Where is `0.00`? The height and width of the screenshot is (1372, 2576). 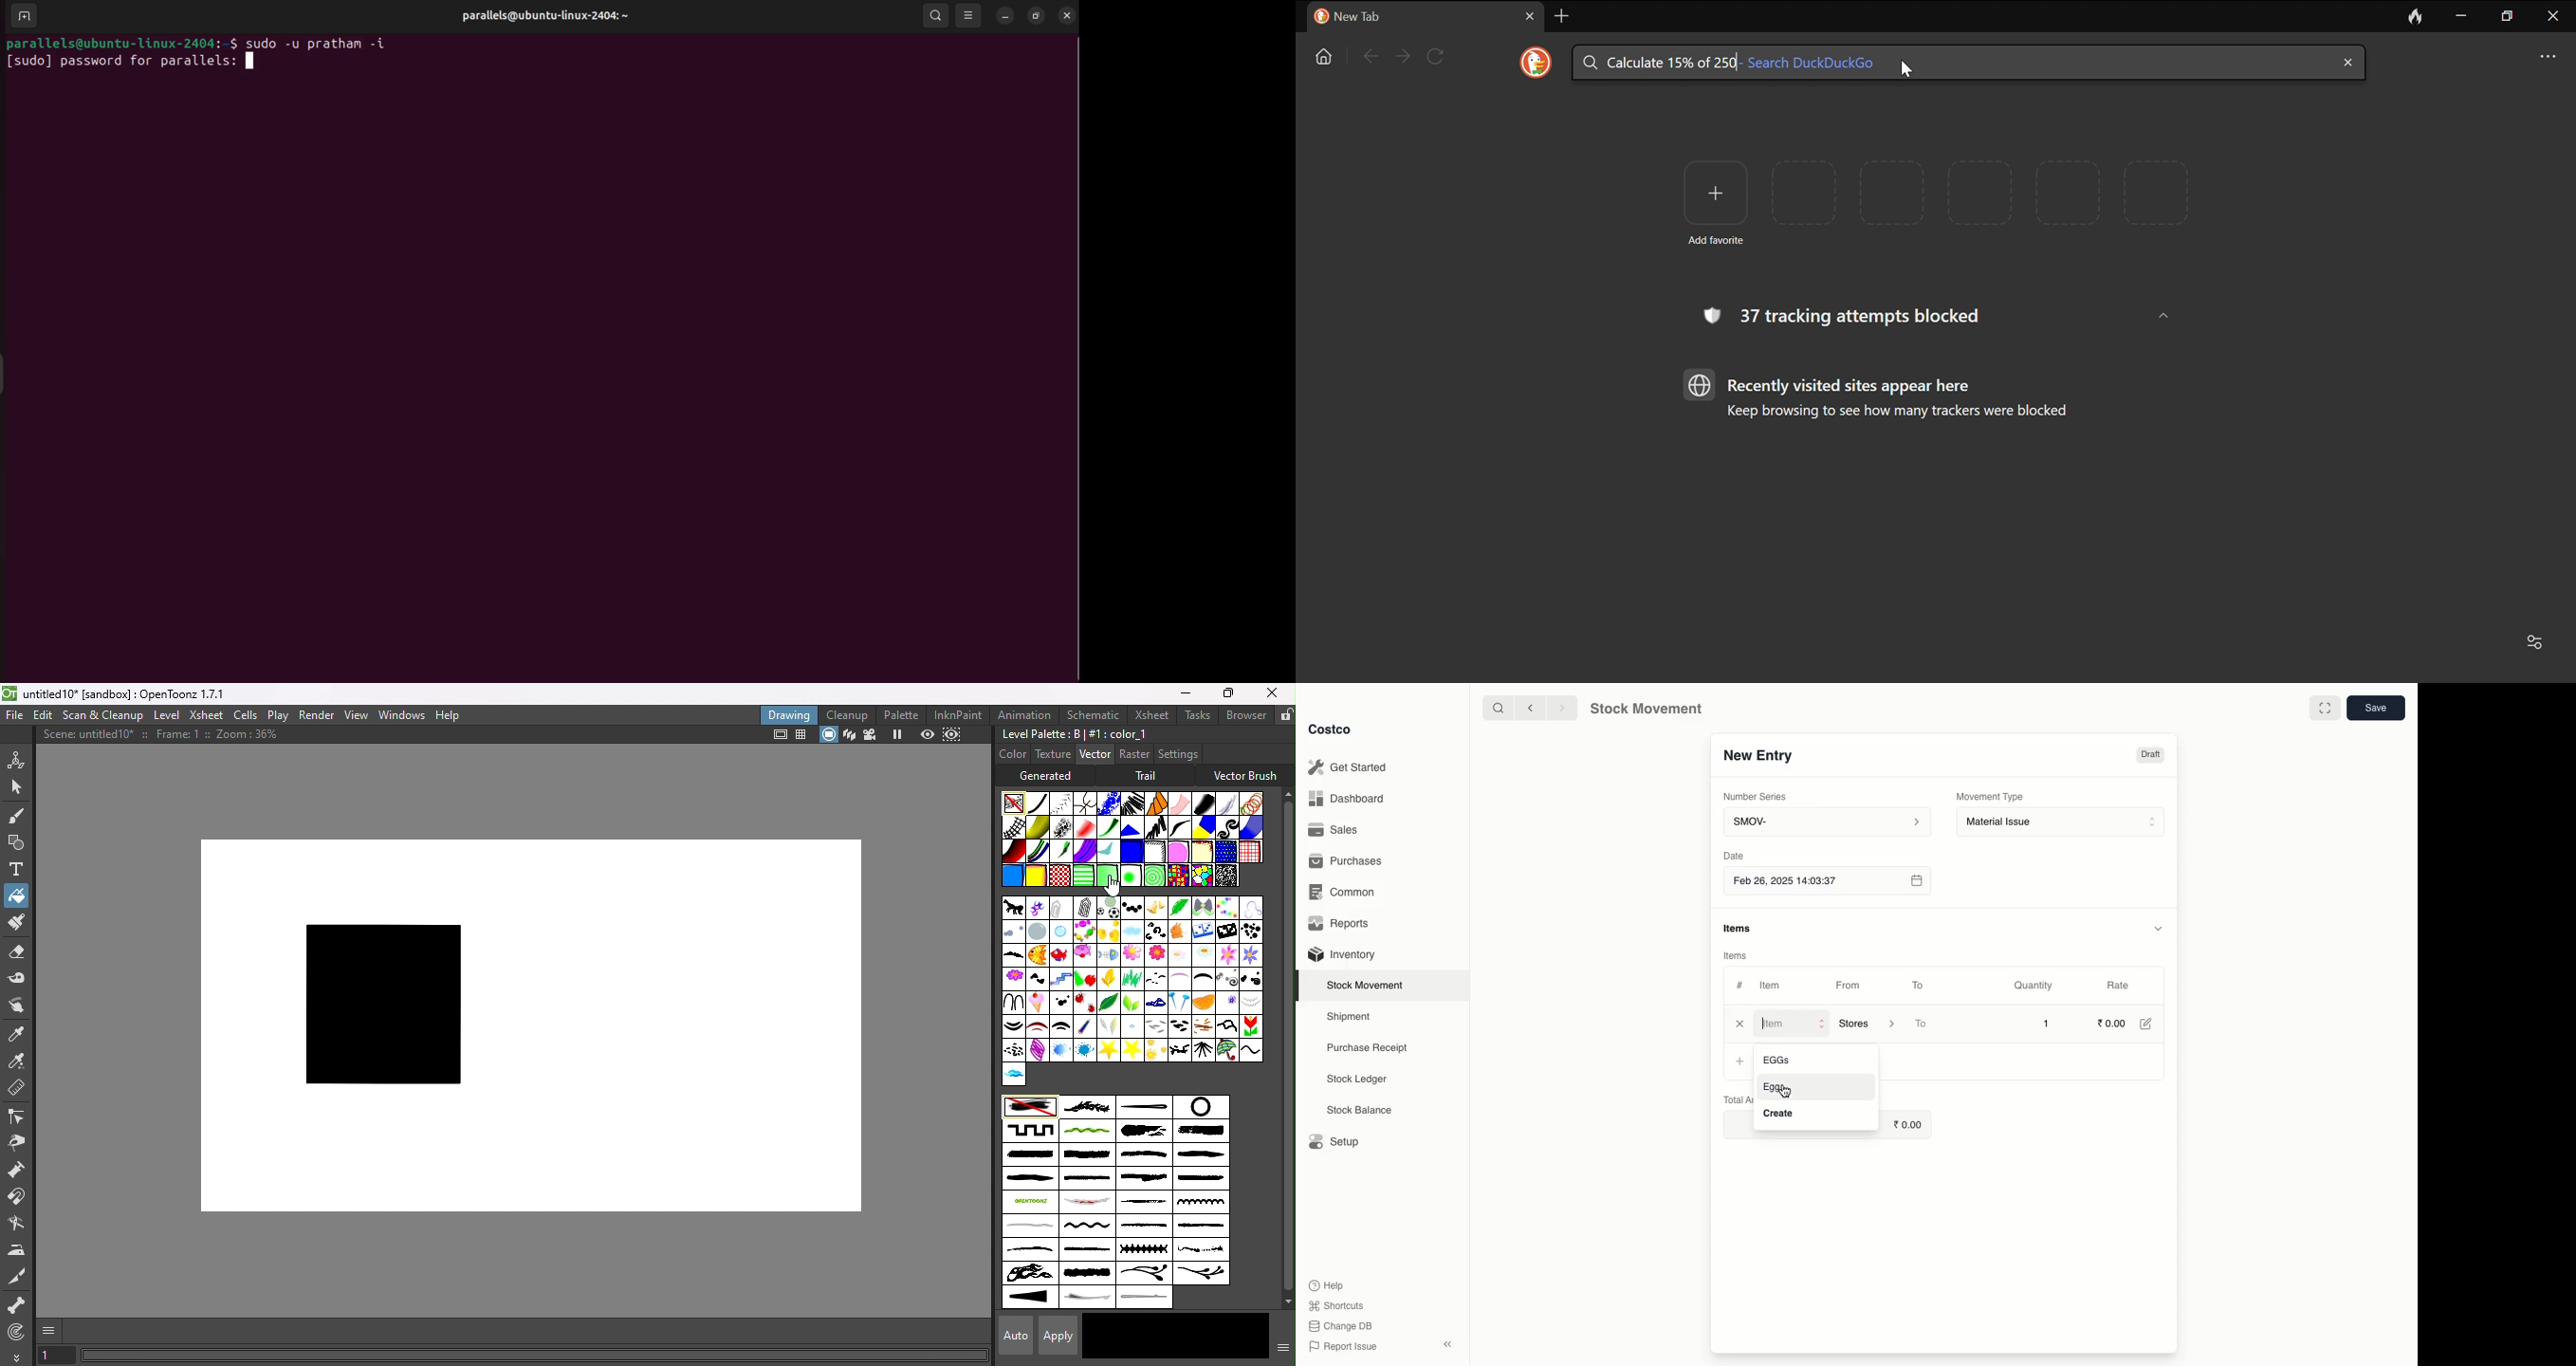 0.00 is located at coordinates (1911, 1124).